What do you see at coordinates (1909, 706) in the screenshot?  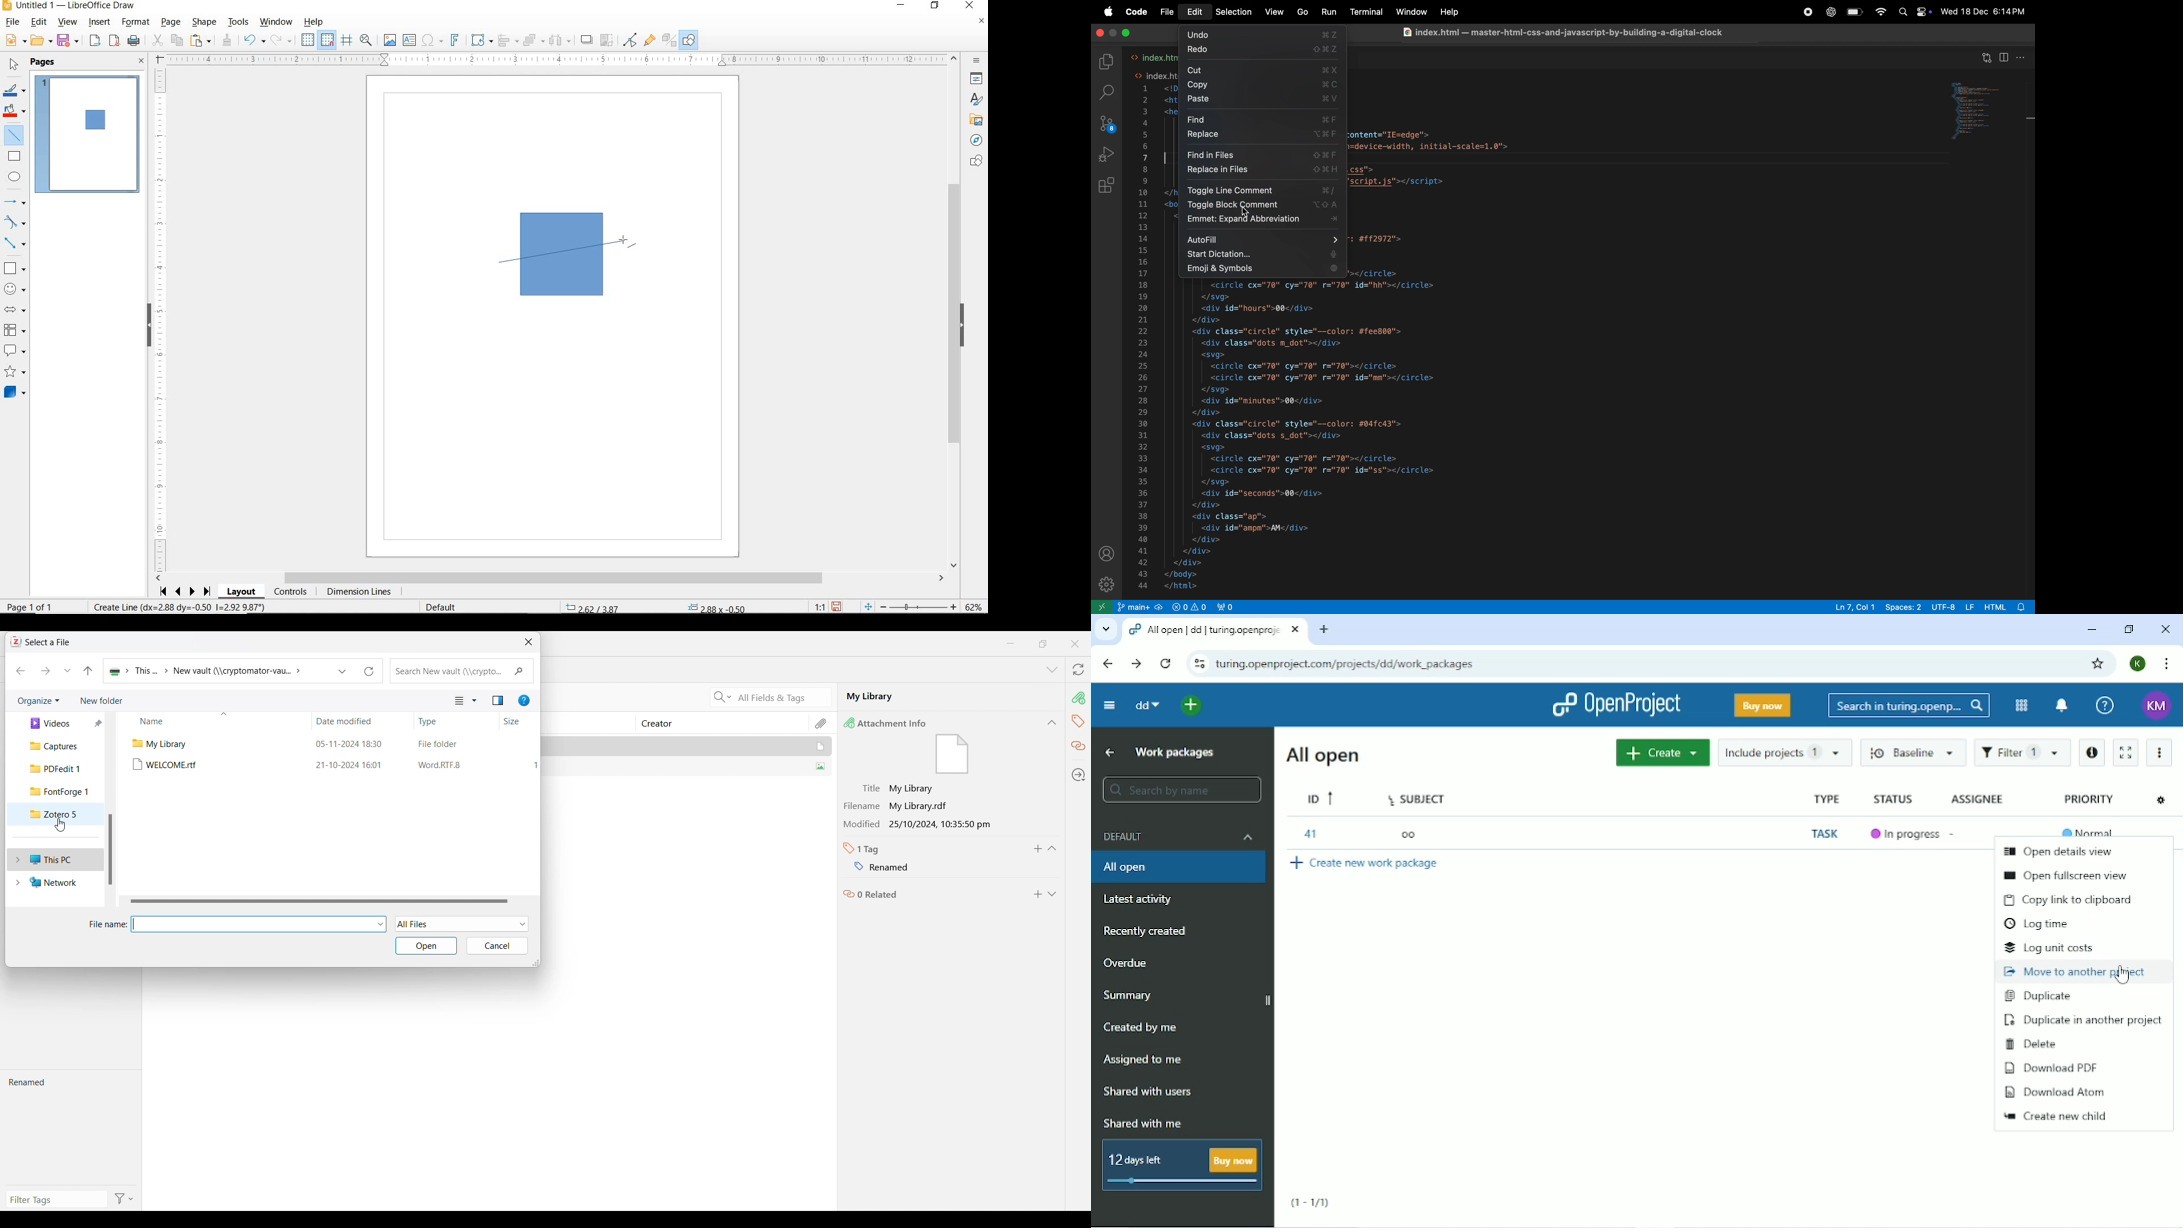 I see `Search` at bounding box center [1909, 706].